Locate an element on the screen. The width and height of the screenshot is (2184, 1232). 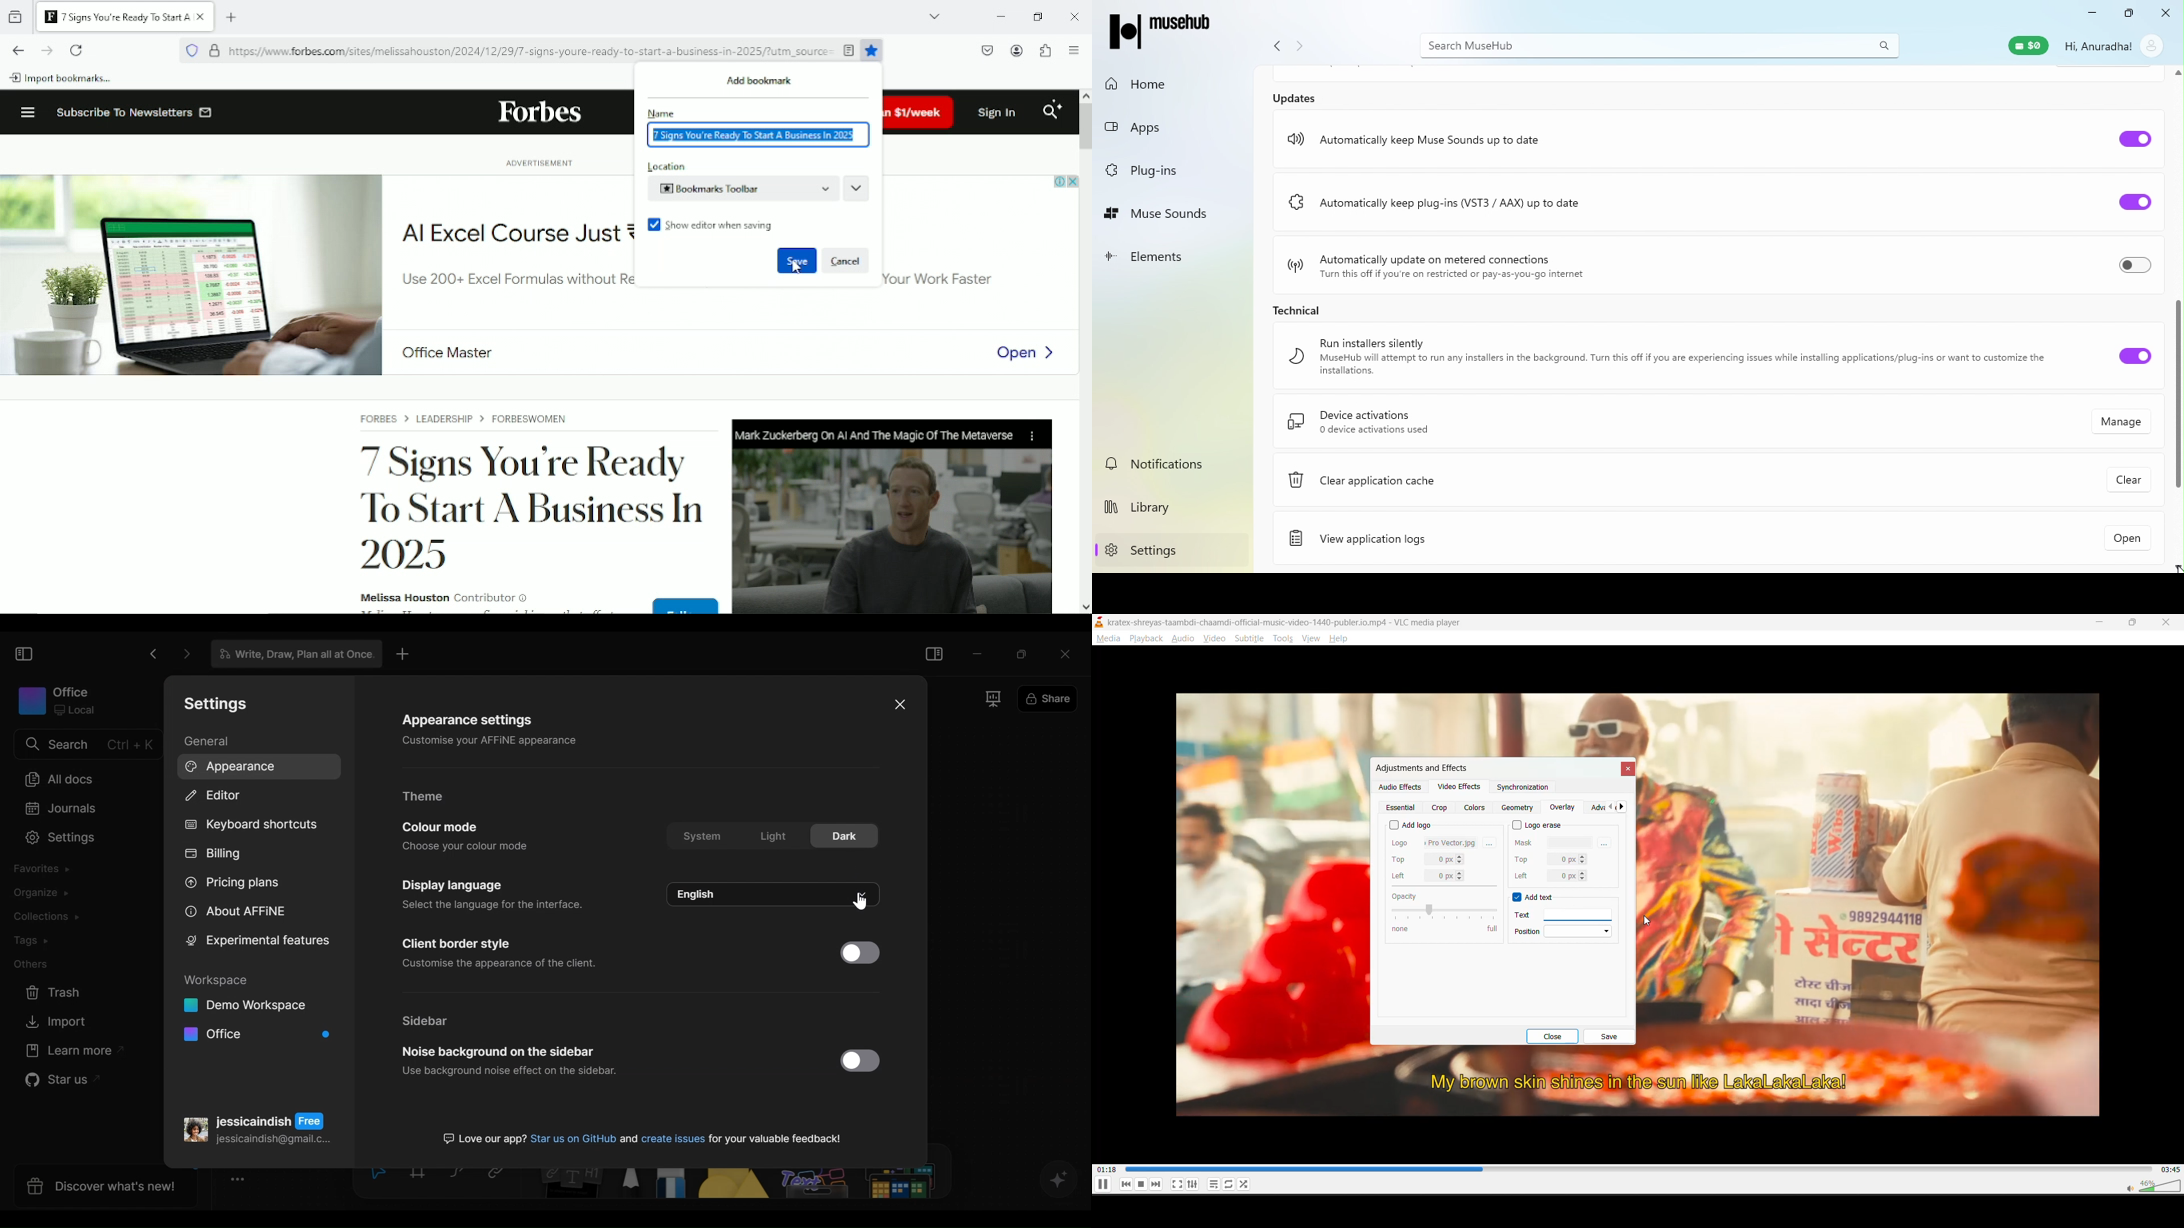
Toggle is located at coordinates (2127, 198).